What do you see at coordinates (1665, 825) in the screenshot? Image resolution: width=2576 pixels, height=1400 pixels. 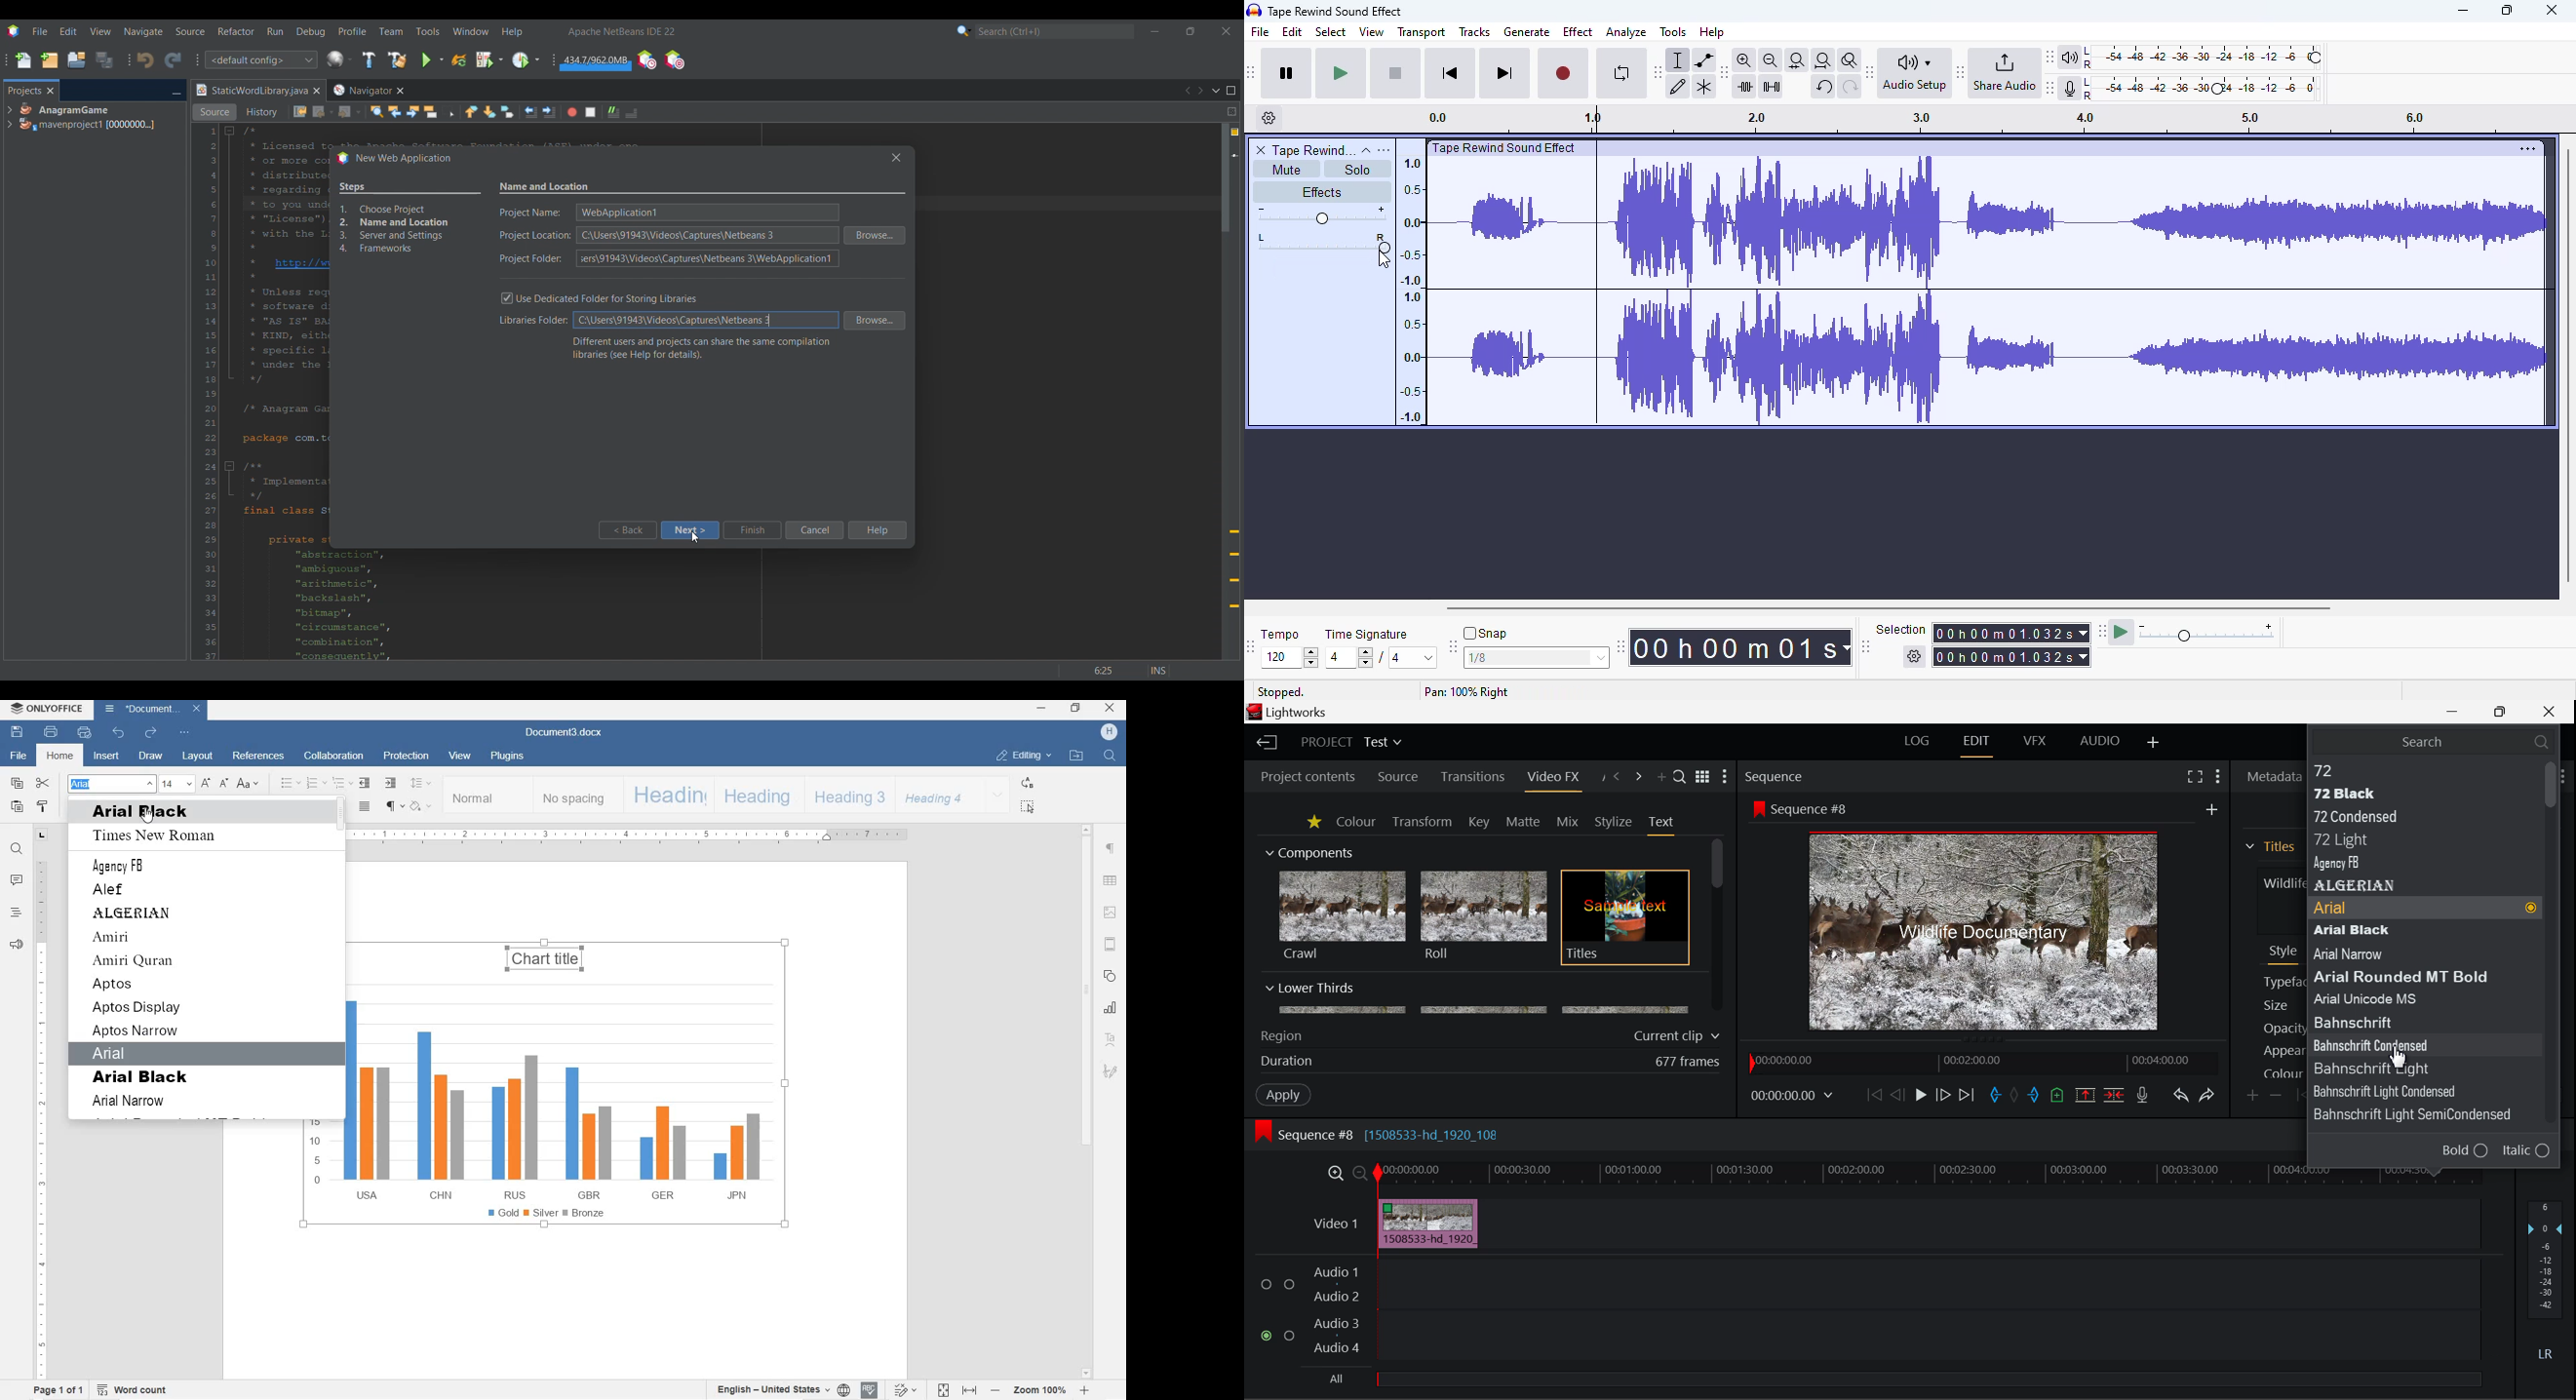 I see `Text Tab Open` at bounding box center [1665, 825].